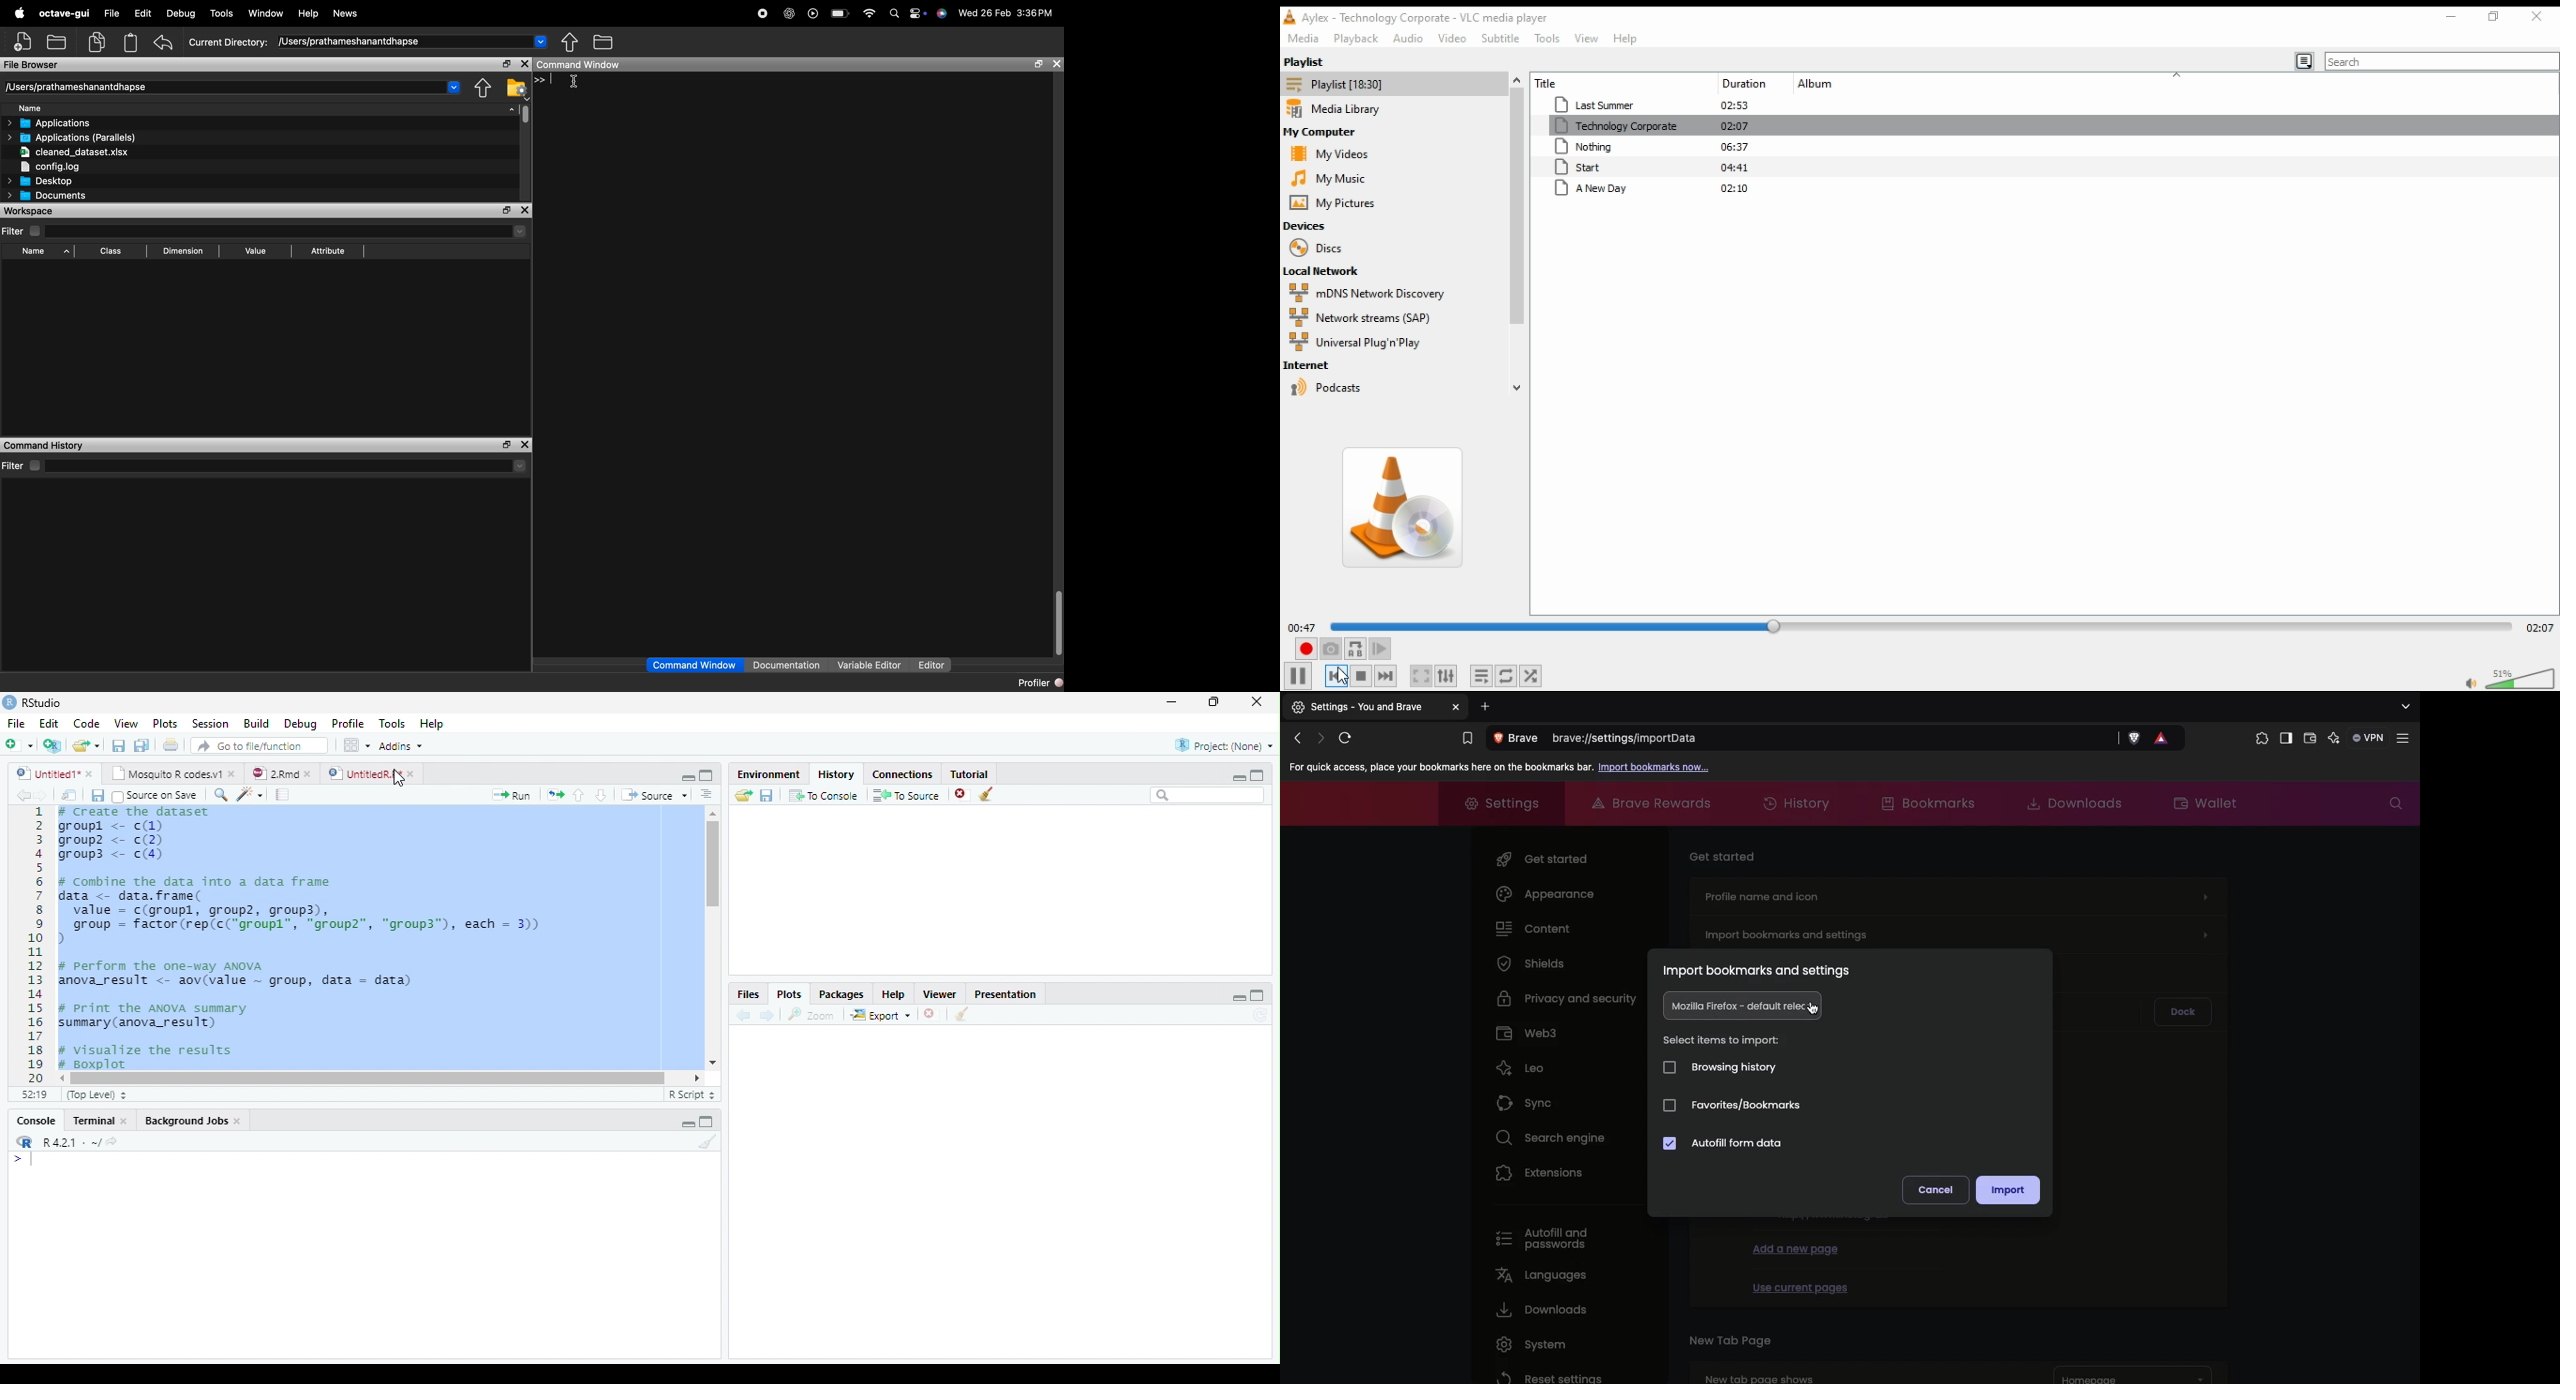  Describe the element at coordinates (2494, 16) in the screenshot. I see `restore` at that location.